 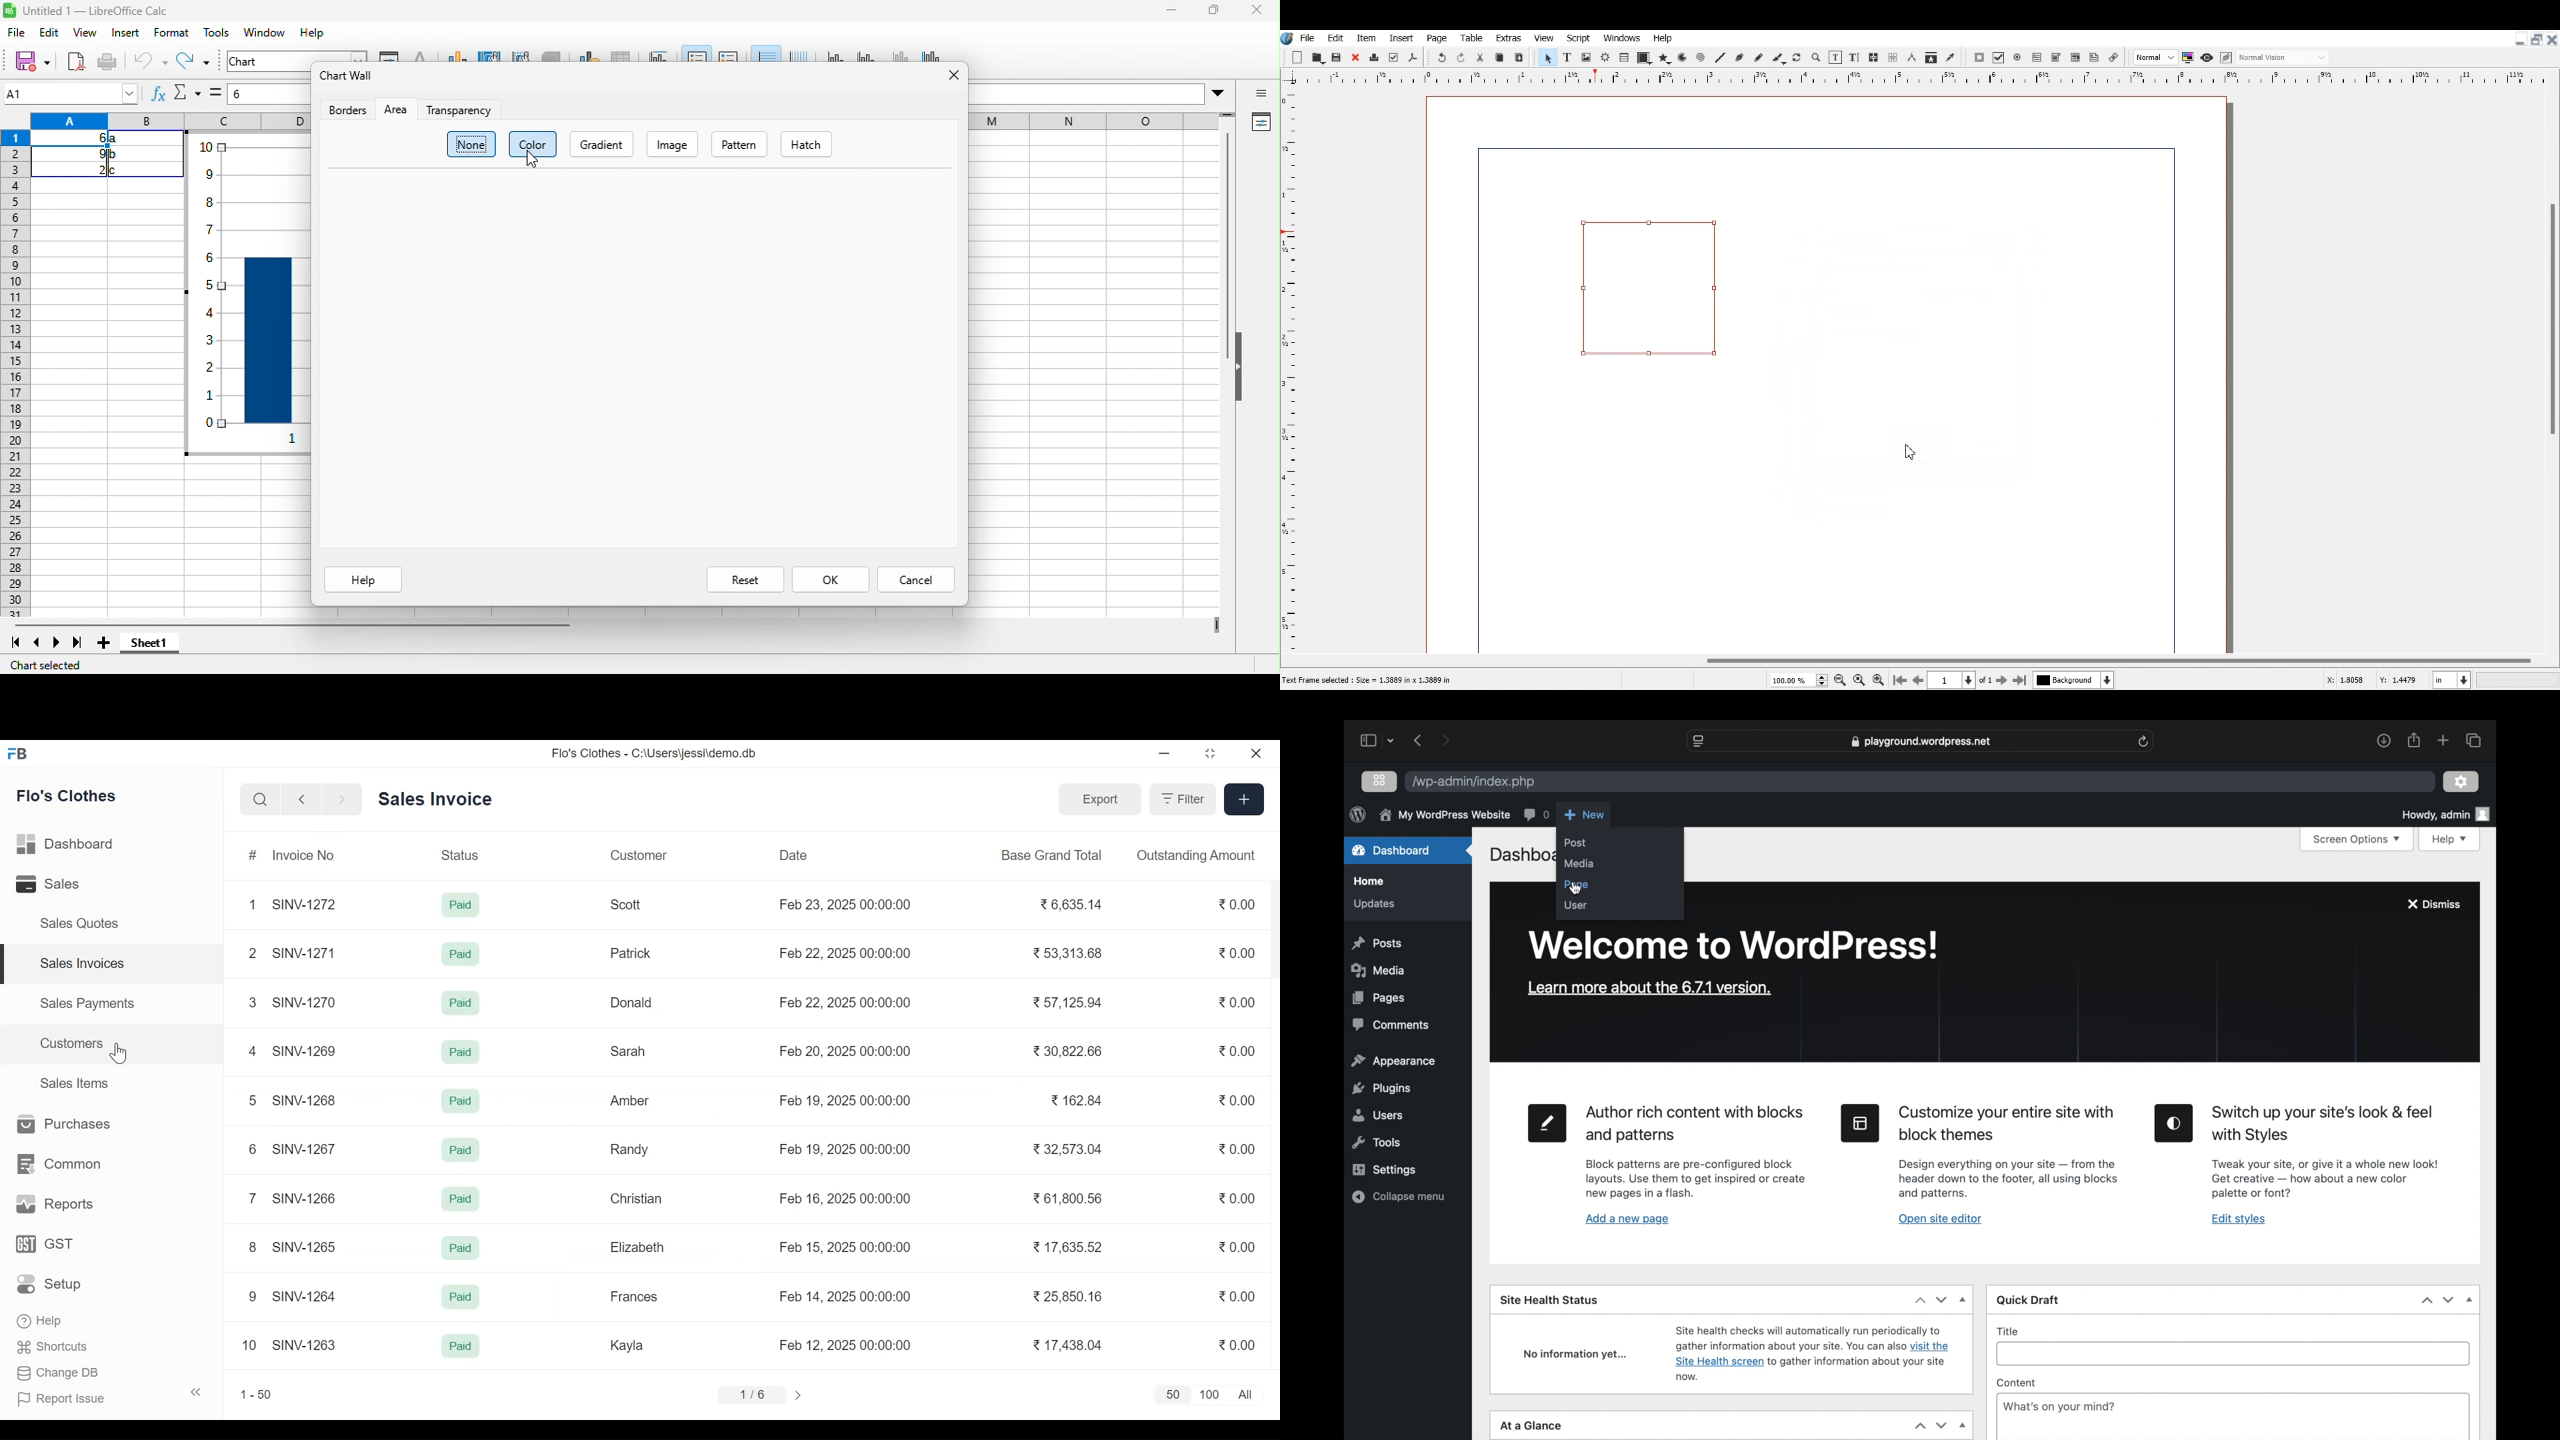 I want to click on Image Frame, so click(x=1586, y=57).